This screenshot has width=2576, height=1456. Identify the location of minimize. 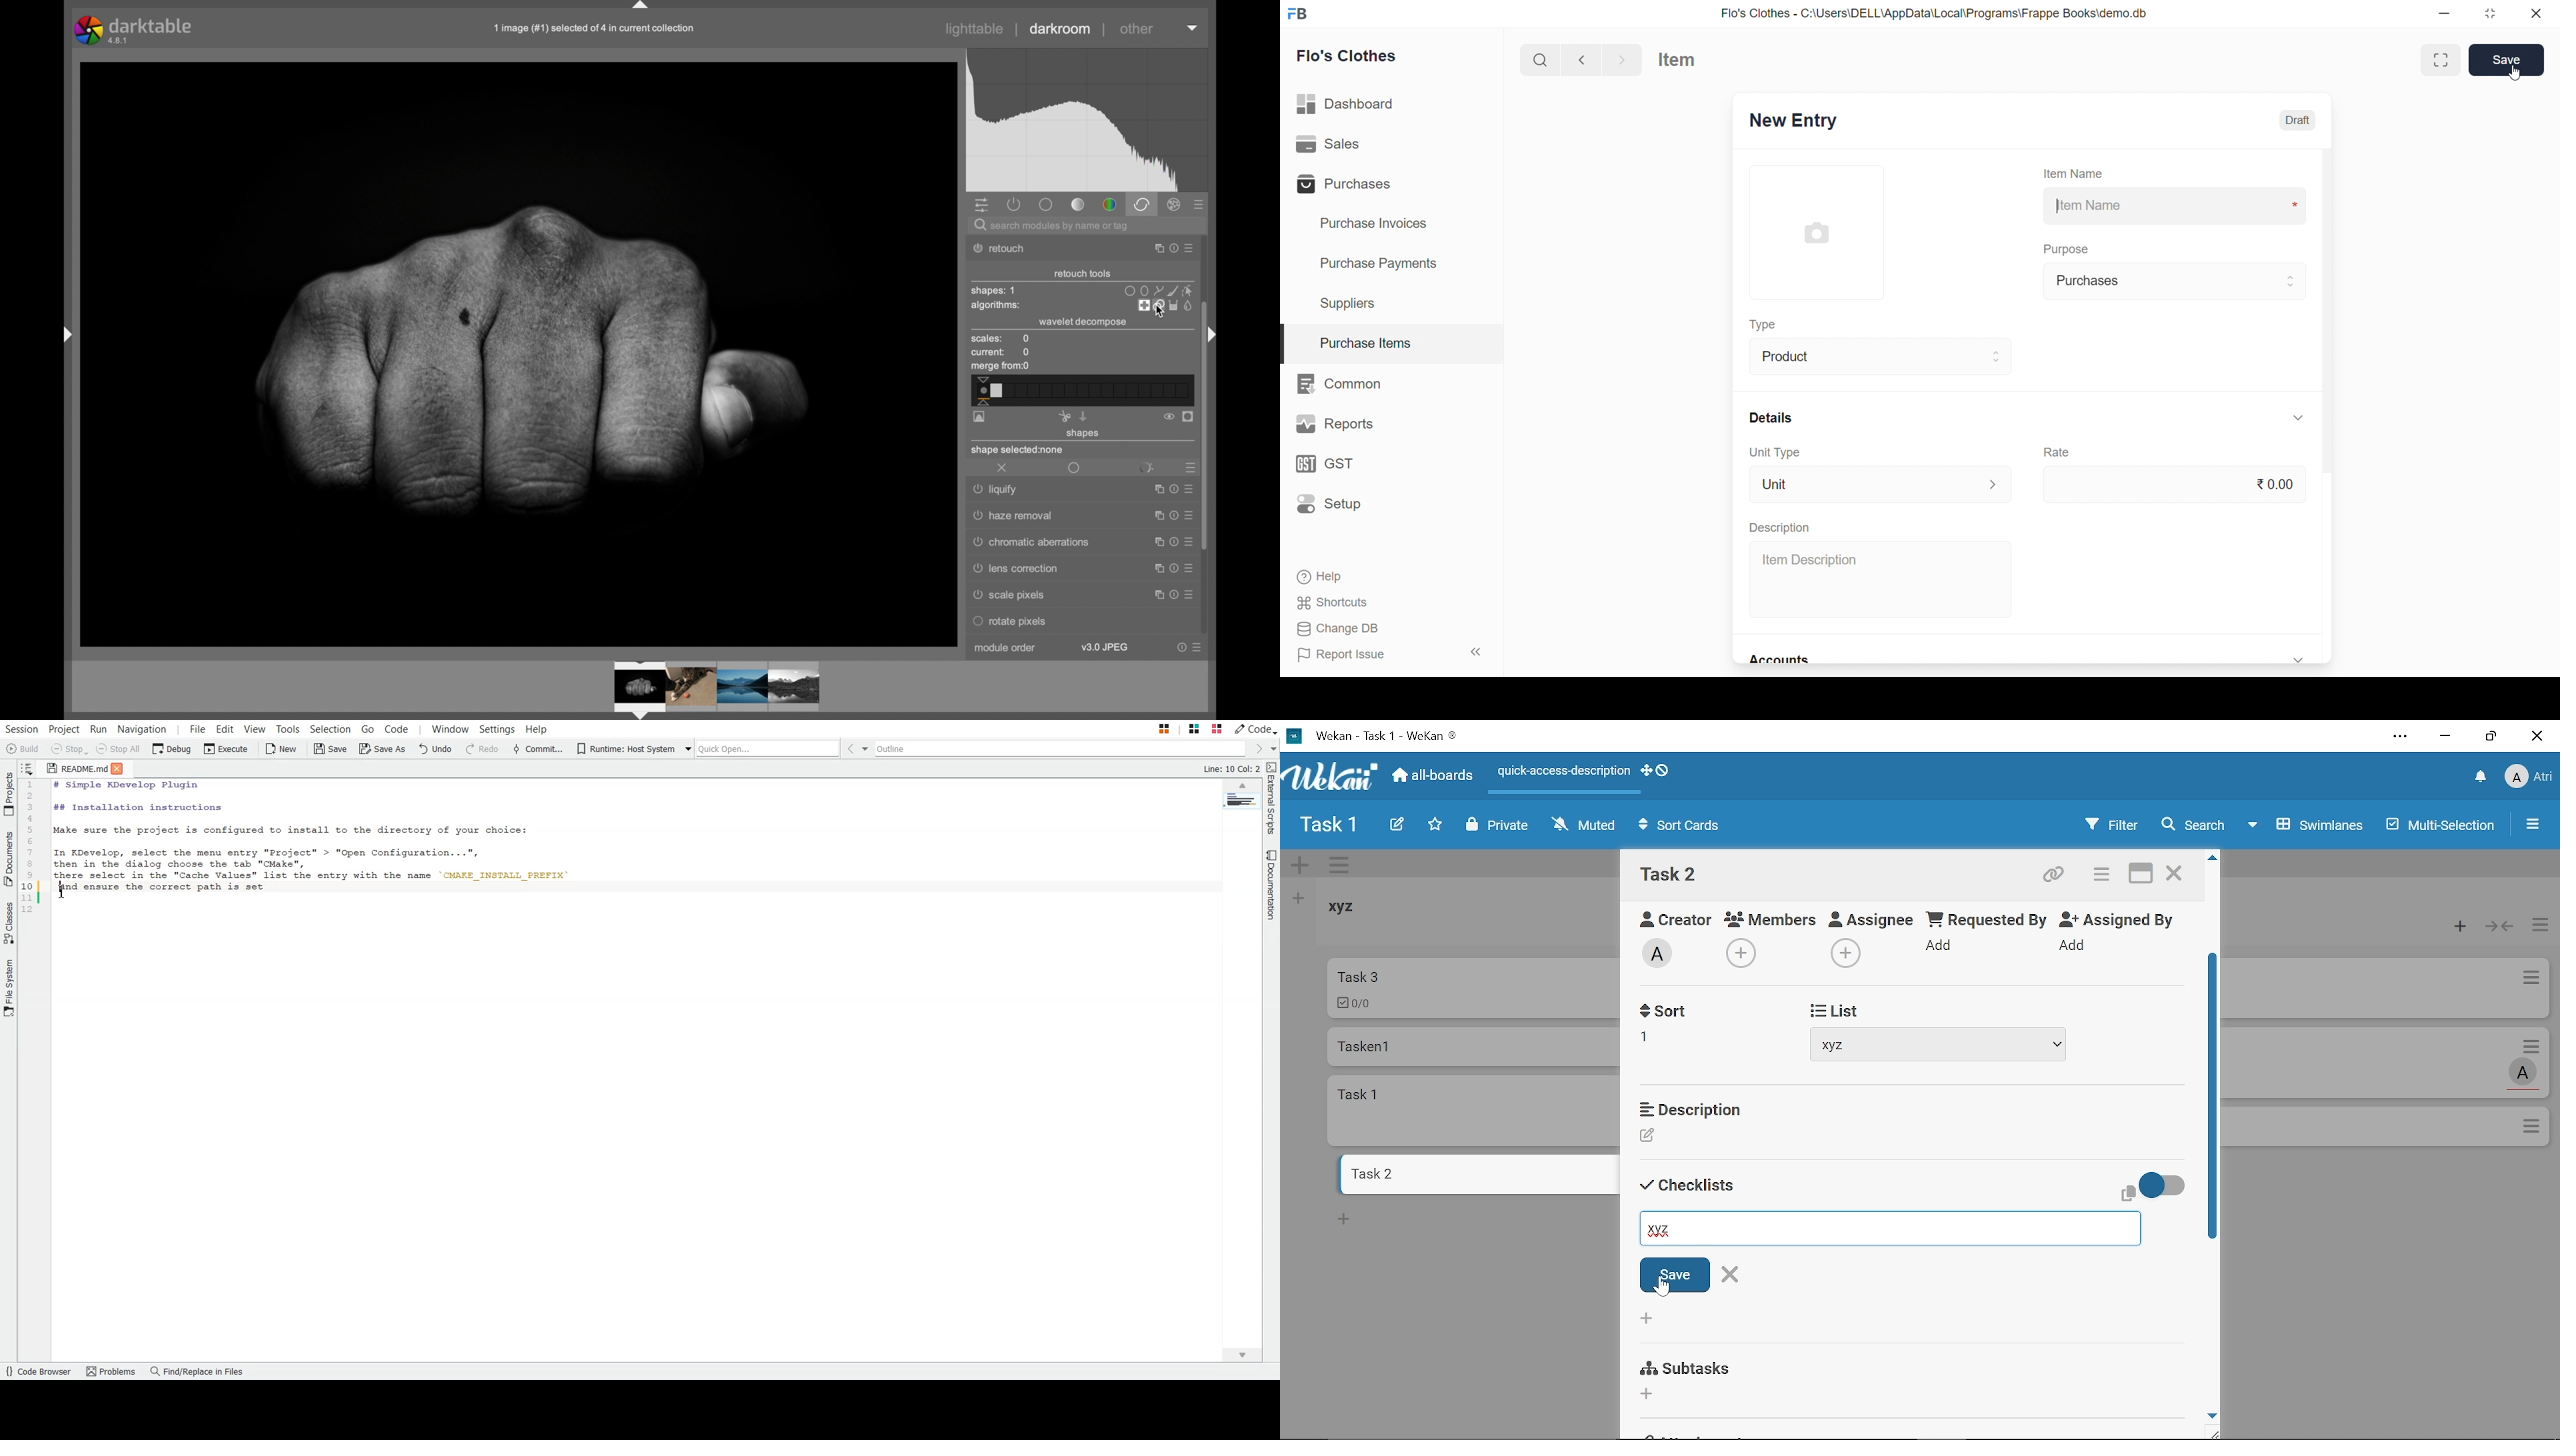
(2449, 13).